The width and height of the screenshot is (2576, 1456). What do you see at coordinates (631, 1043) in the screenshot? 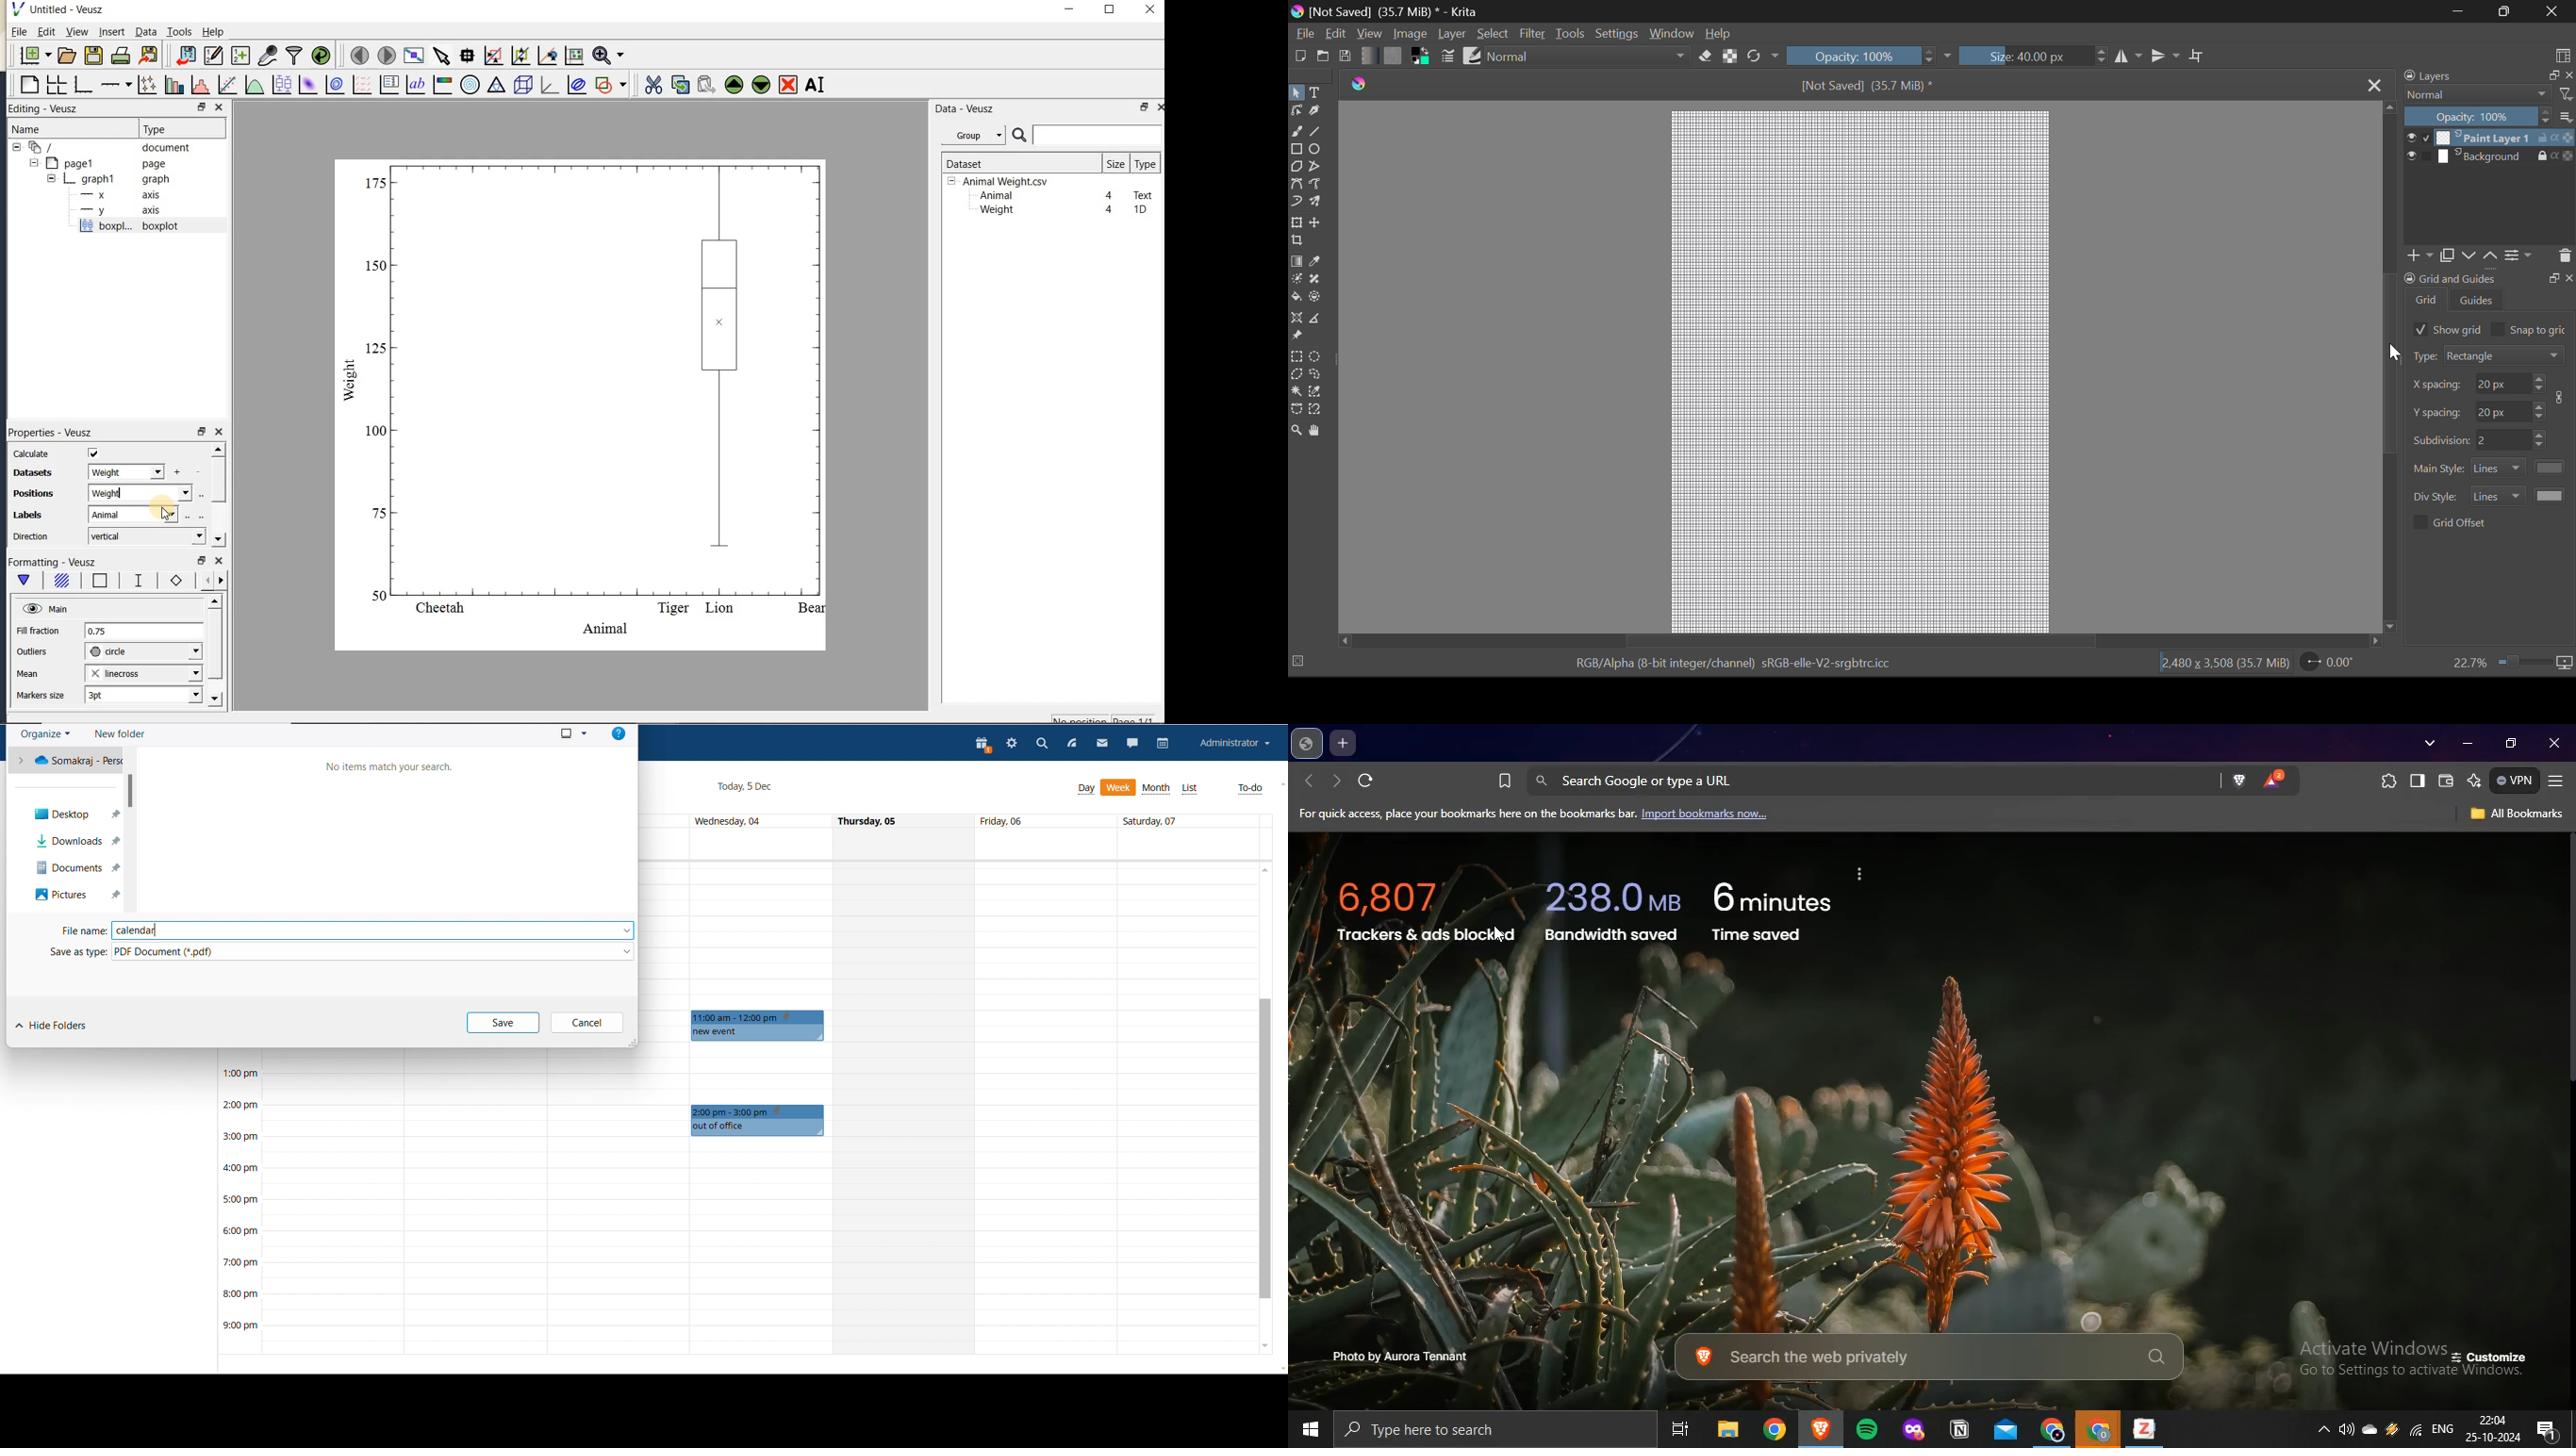
I see `resize` at bounding box center [631, 1043].